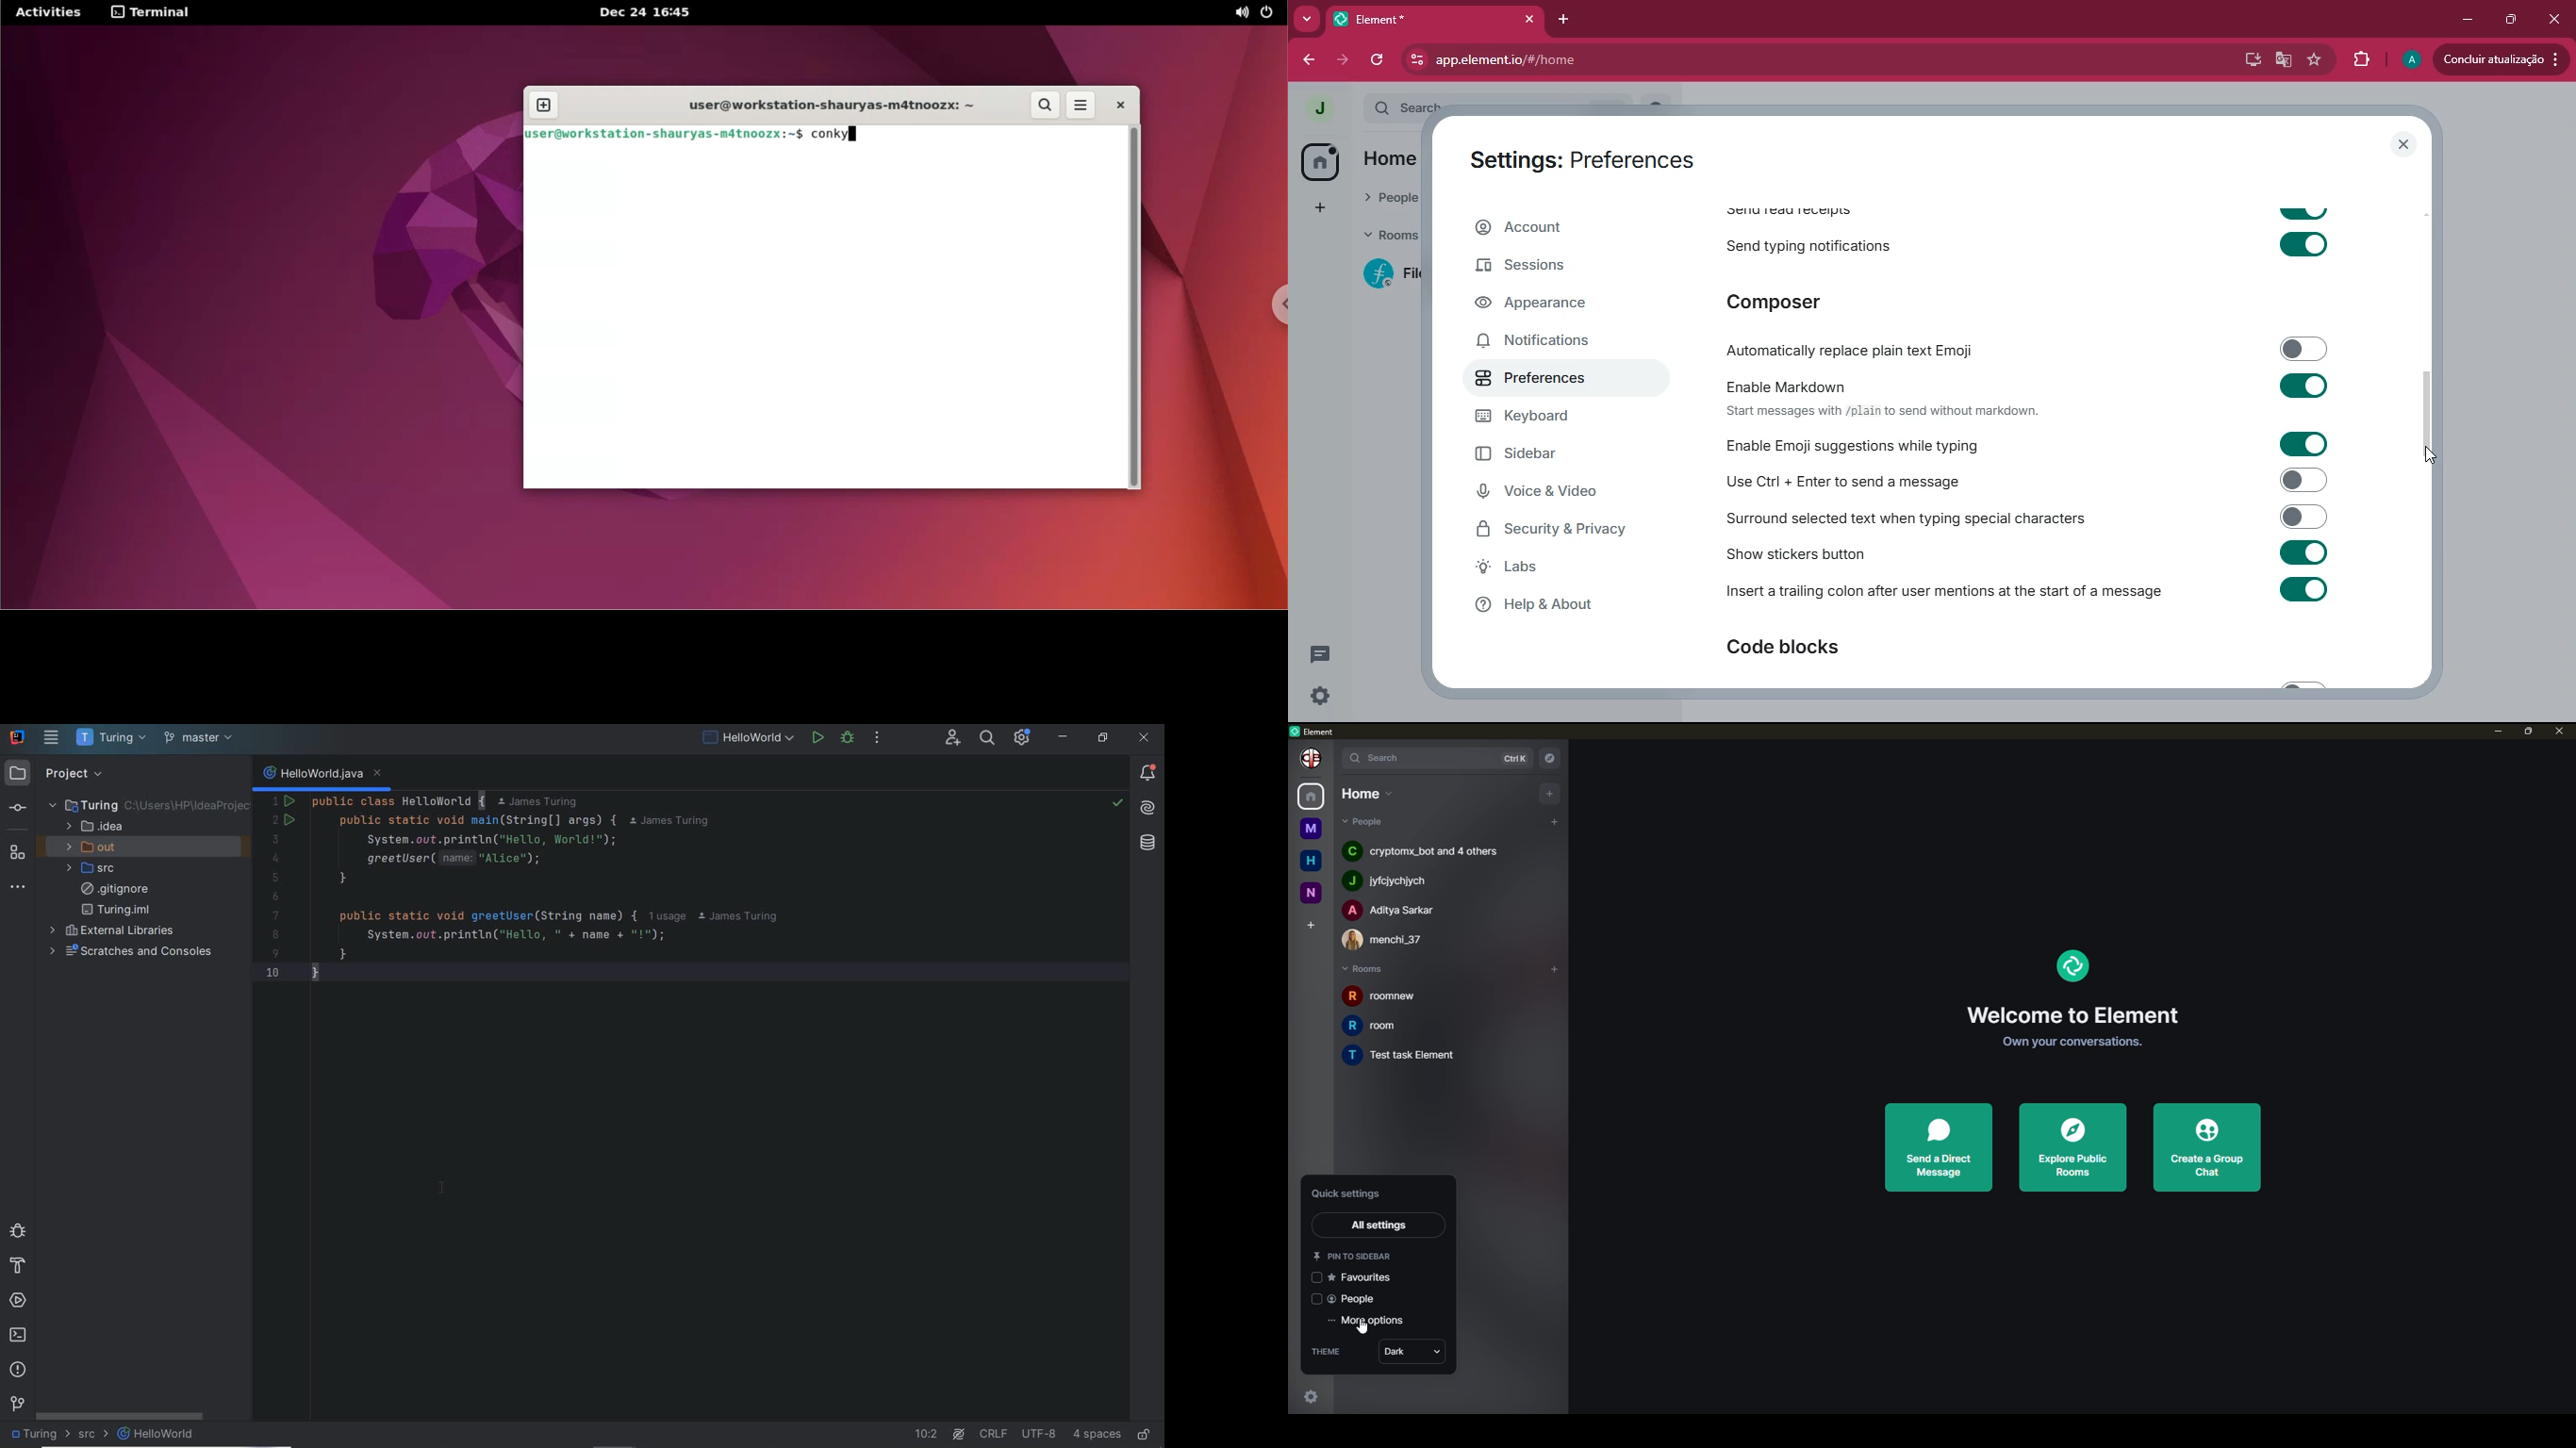 This screenshot has height=1456, width=2576. I want to click on cursor, so click(2432, 455).